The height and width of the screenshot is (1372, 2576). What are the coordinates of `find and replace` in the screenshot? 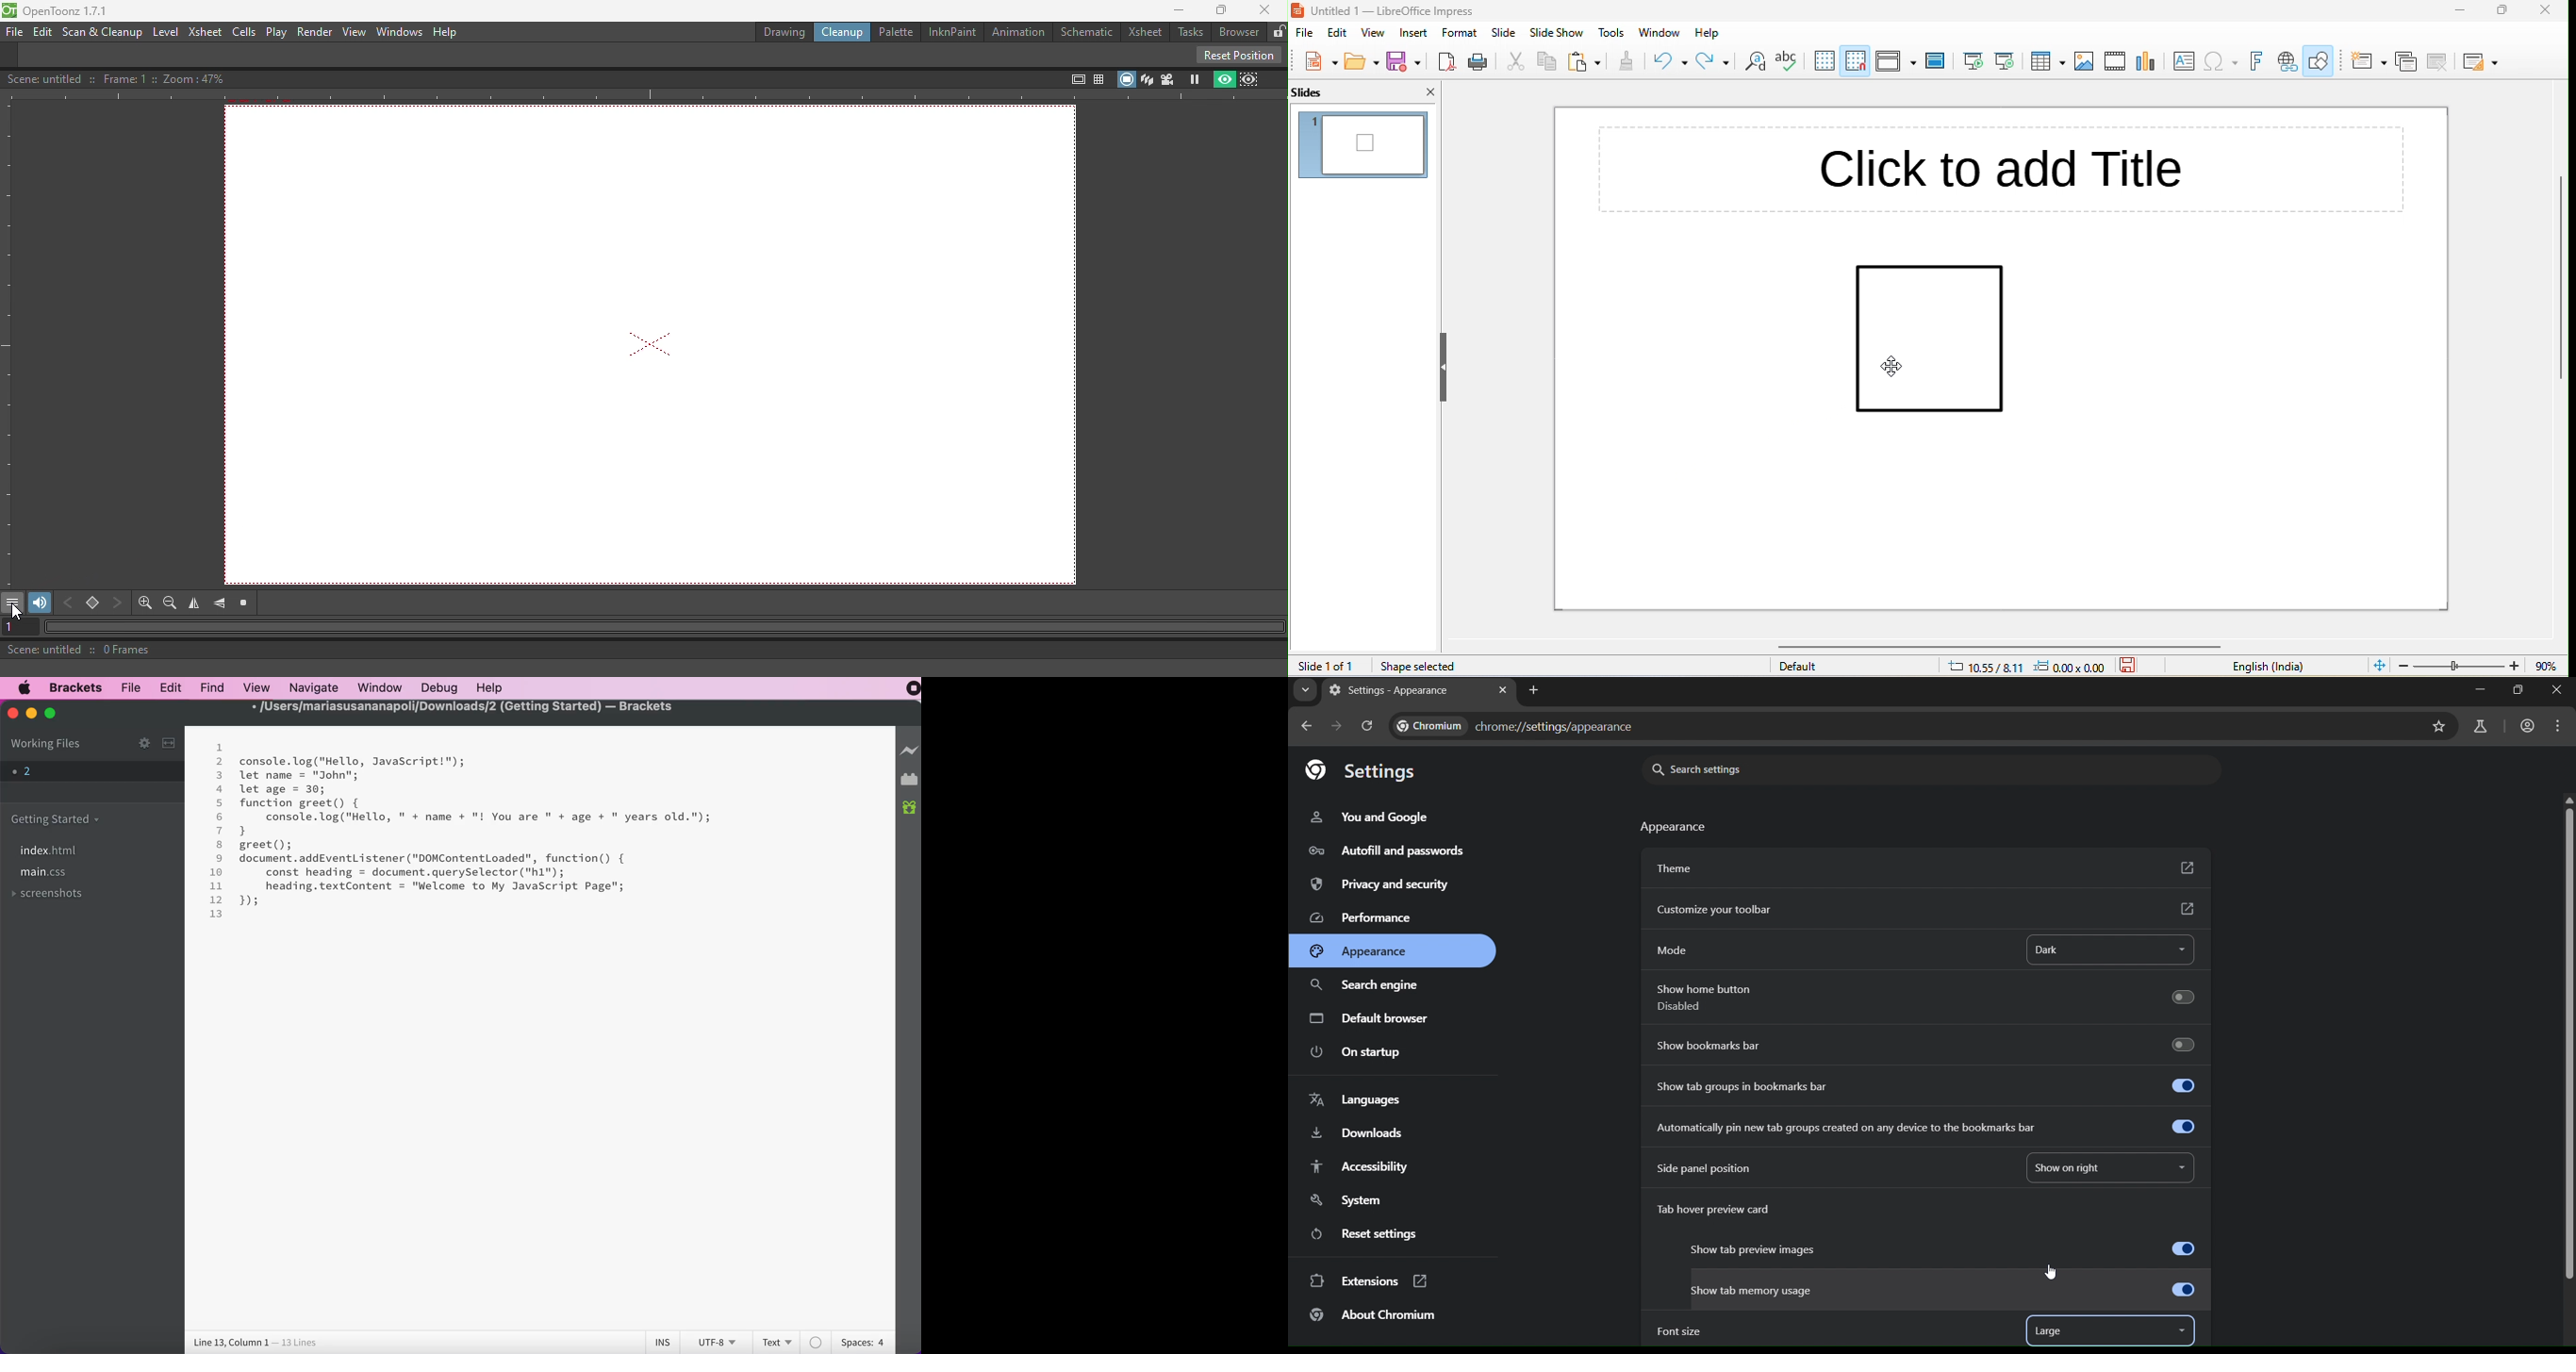 It's located at (1753, 62).